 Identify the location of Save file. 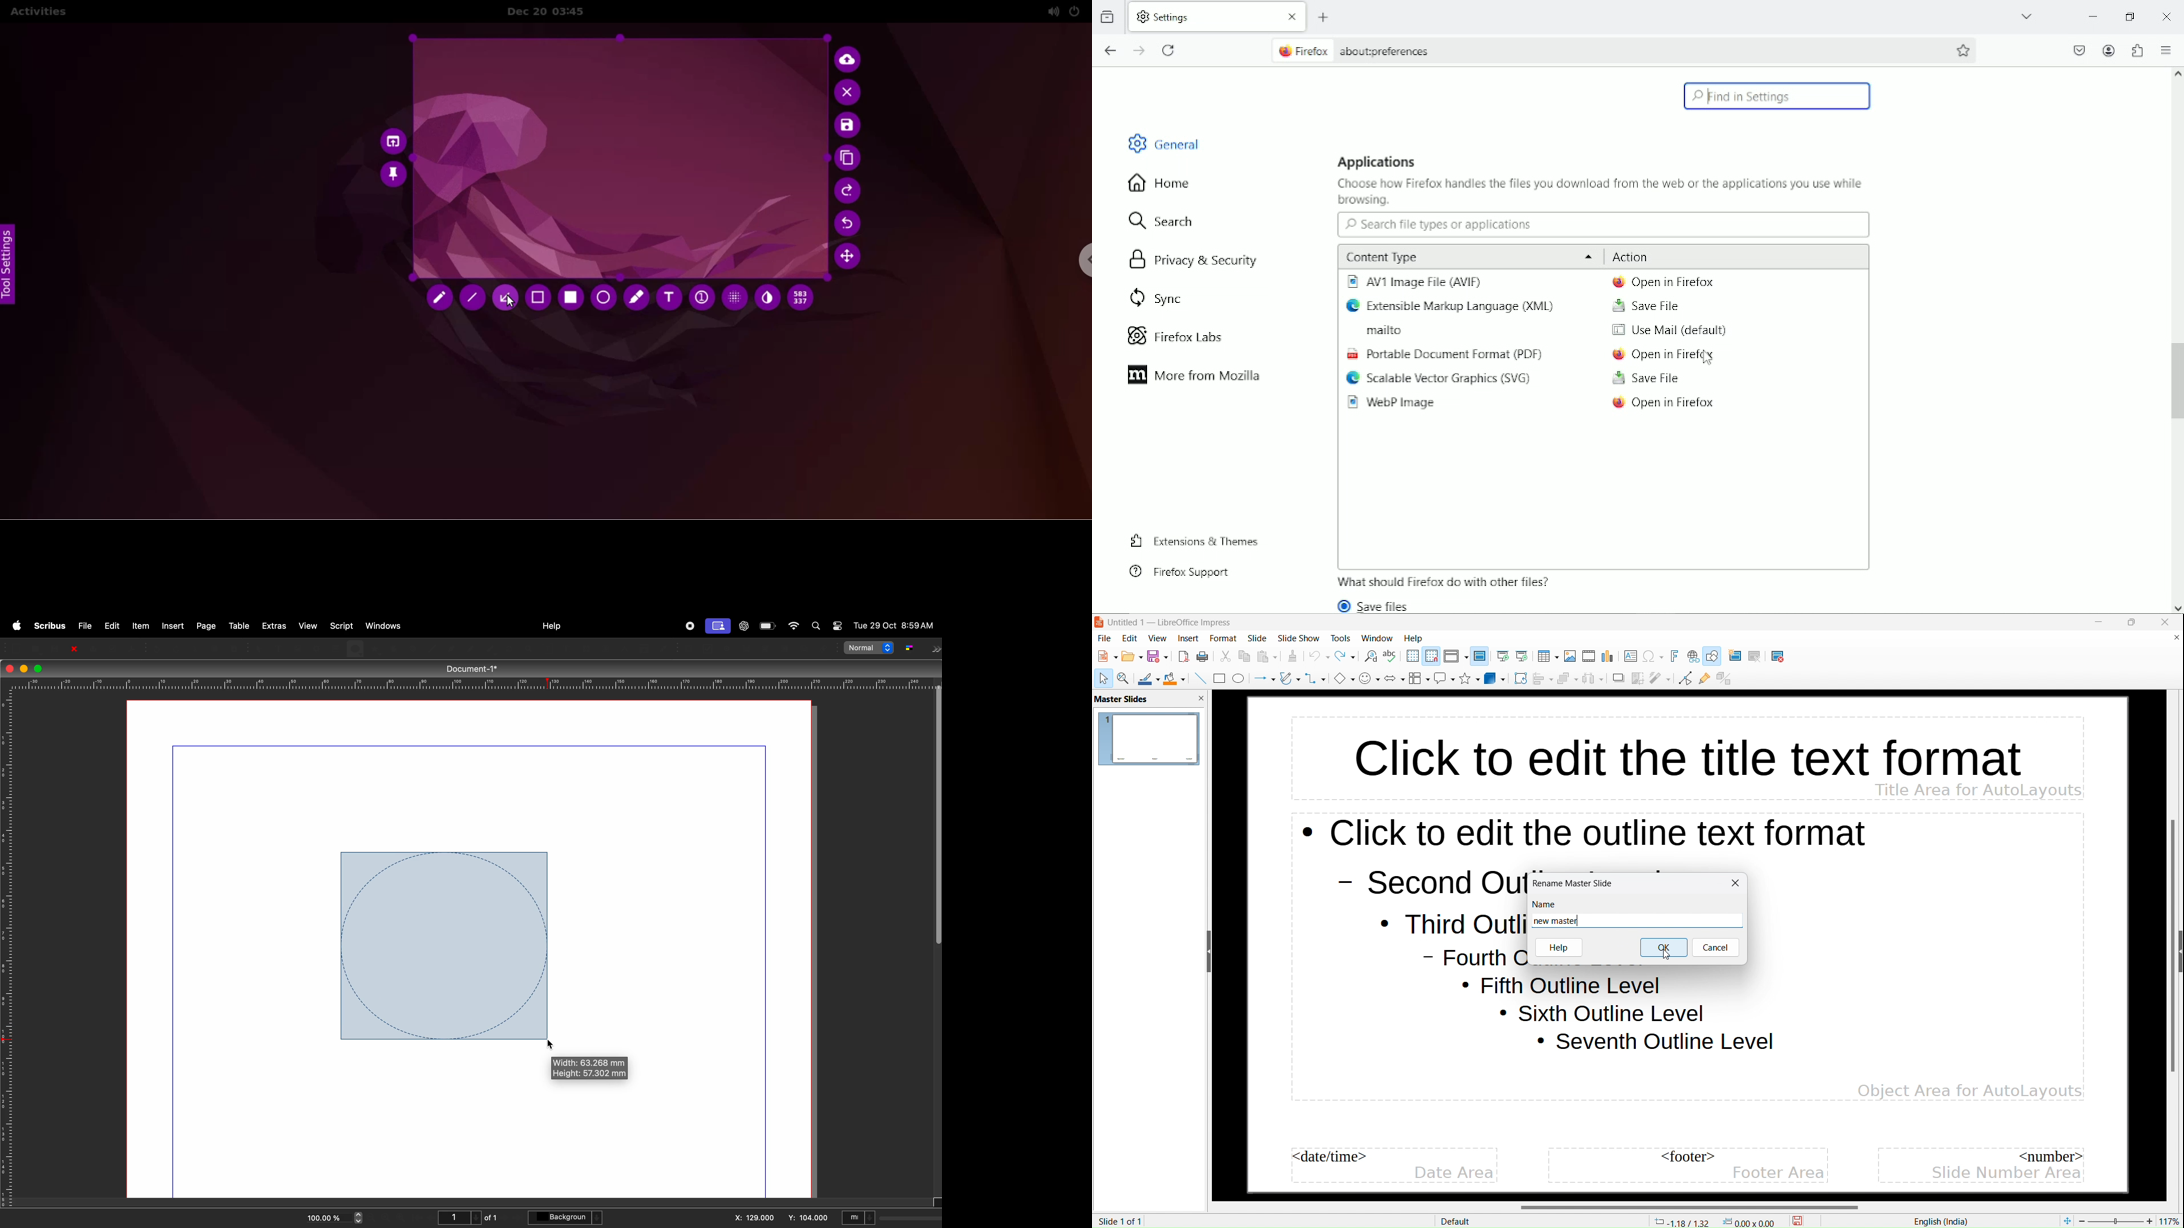
(1646, 379).